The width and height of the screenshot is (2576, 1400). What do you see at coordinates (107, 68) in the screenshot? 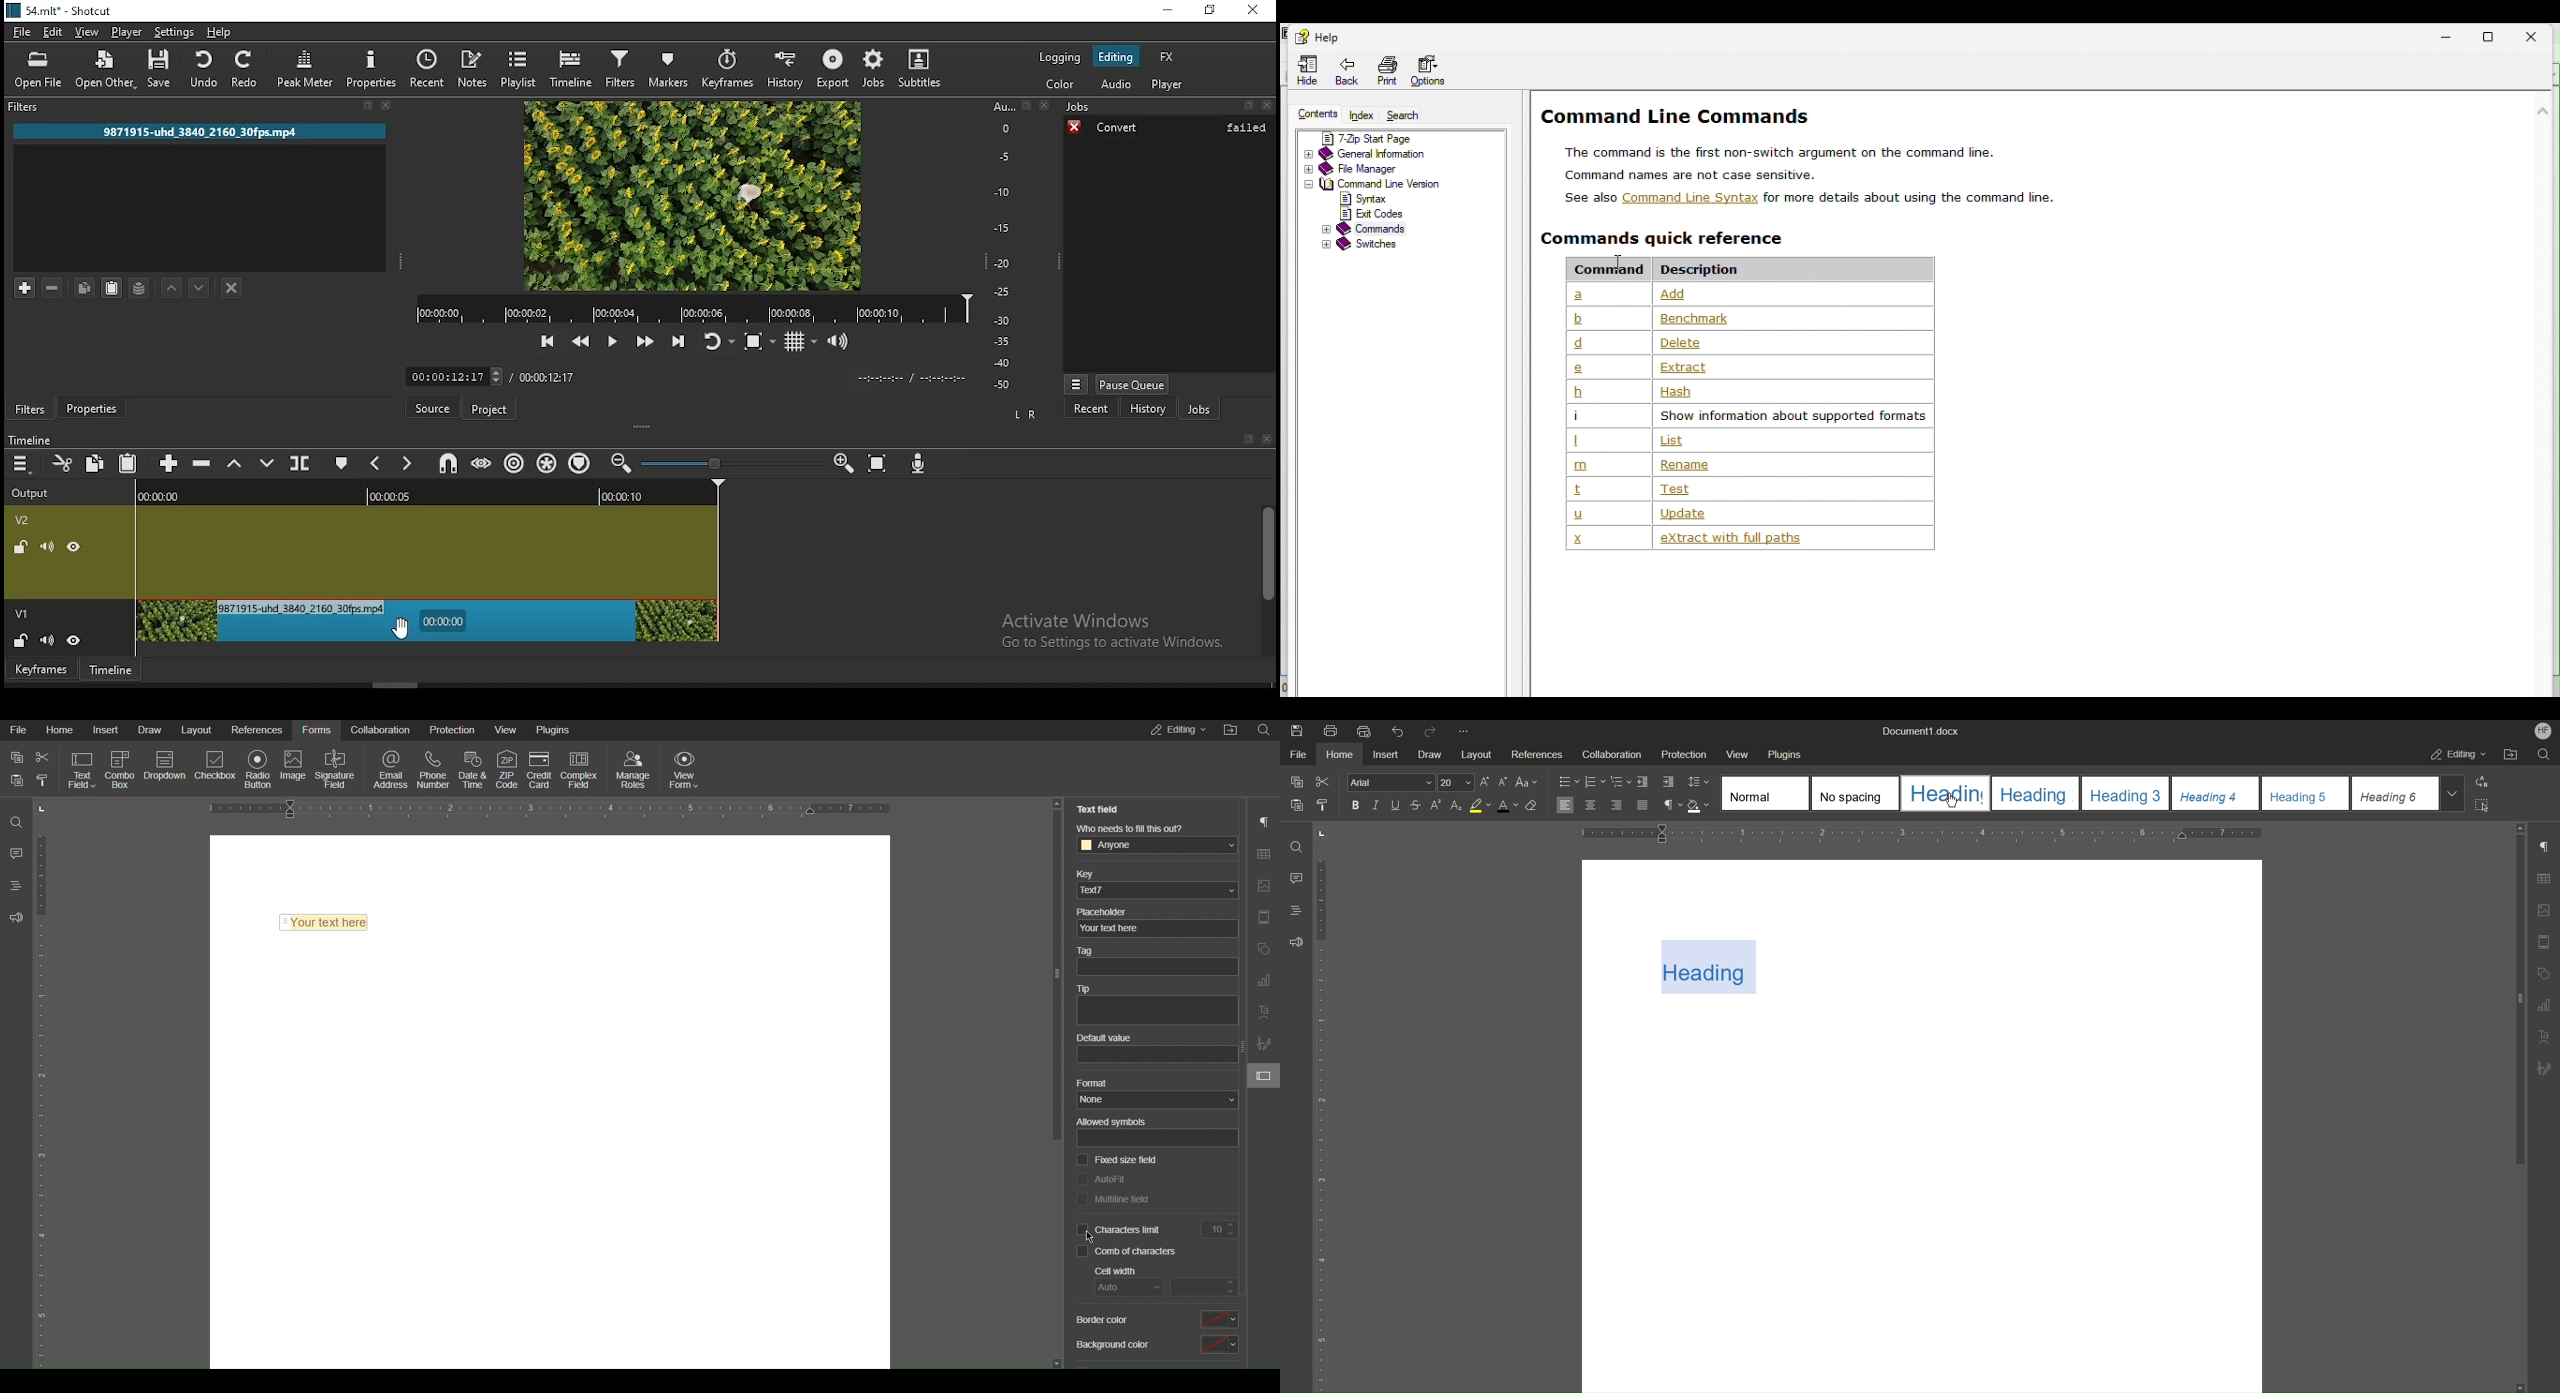
I see `open other` at bounding box center [107, 68].